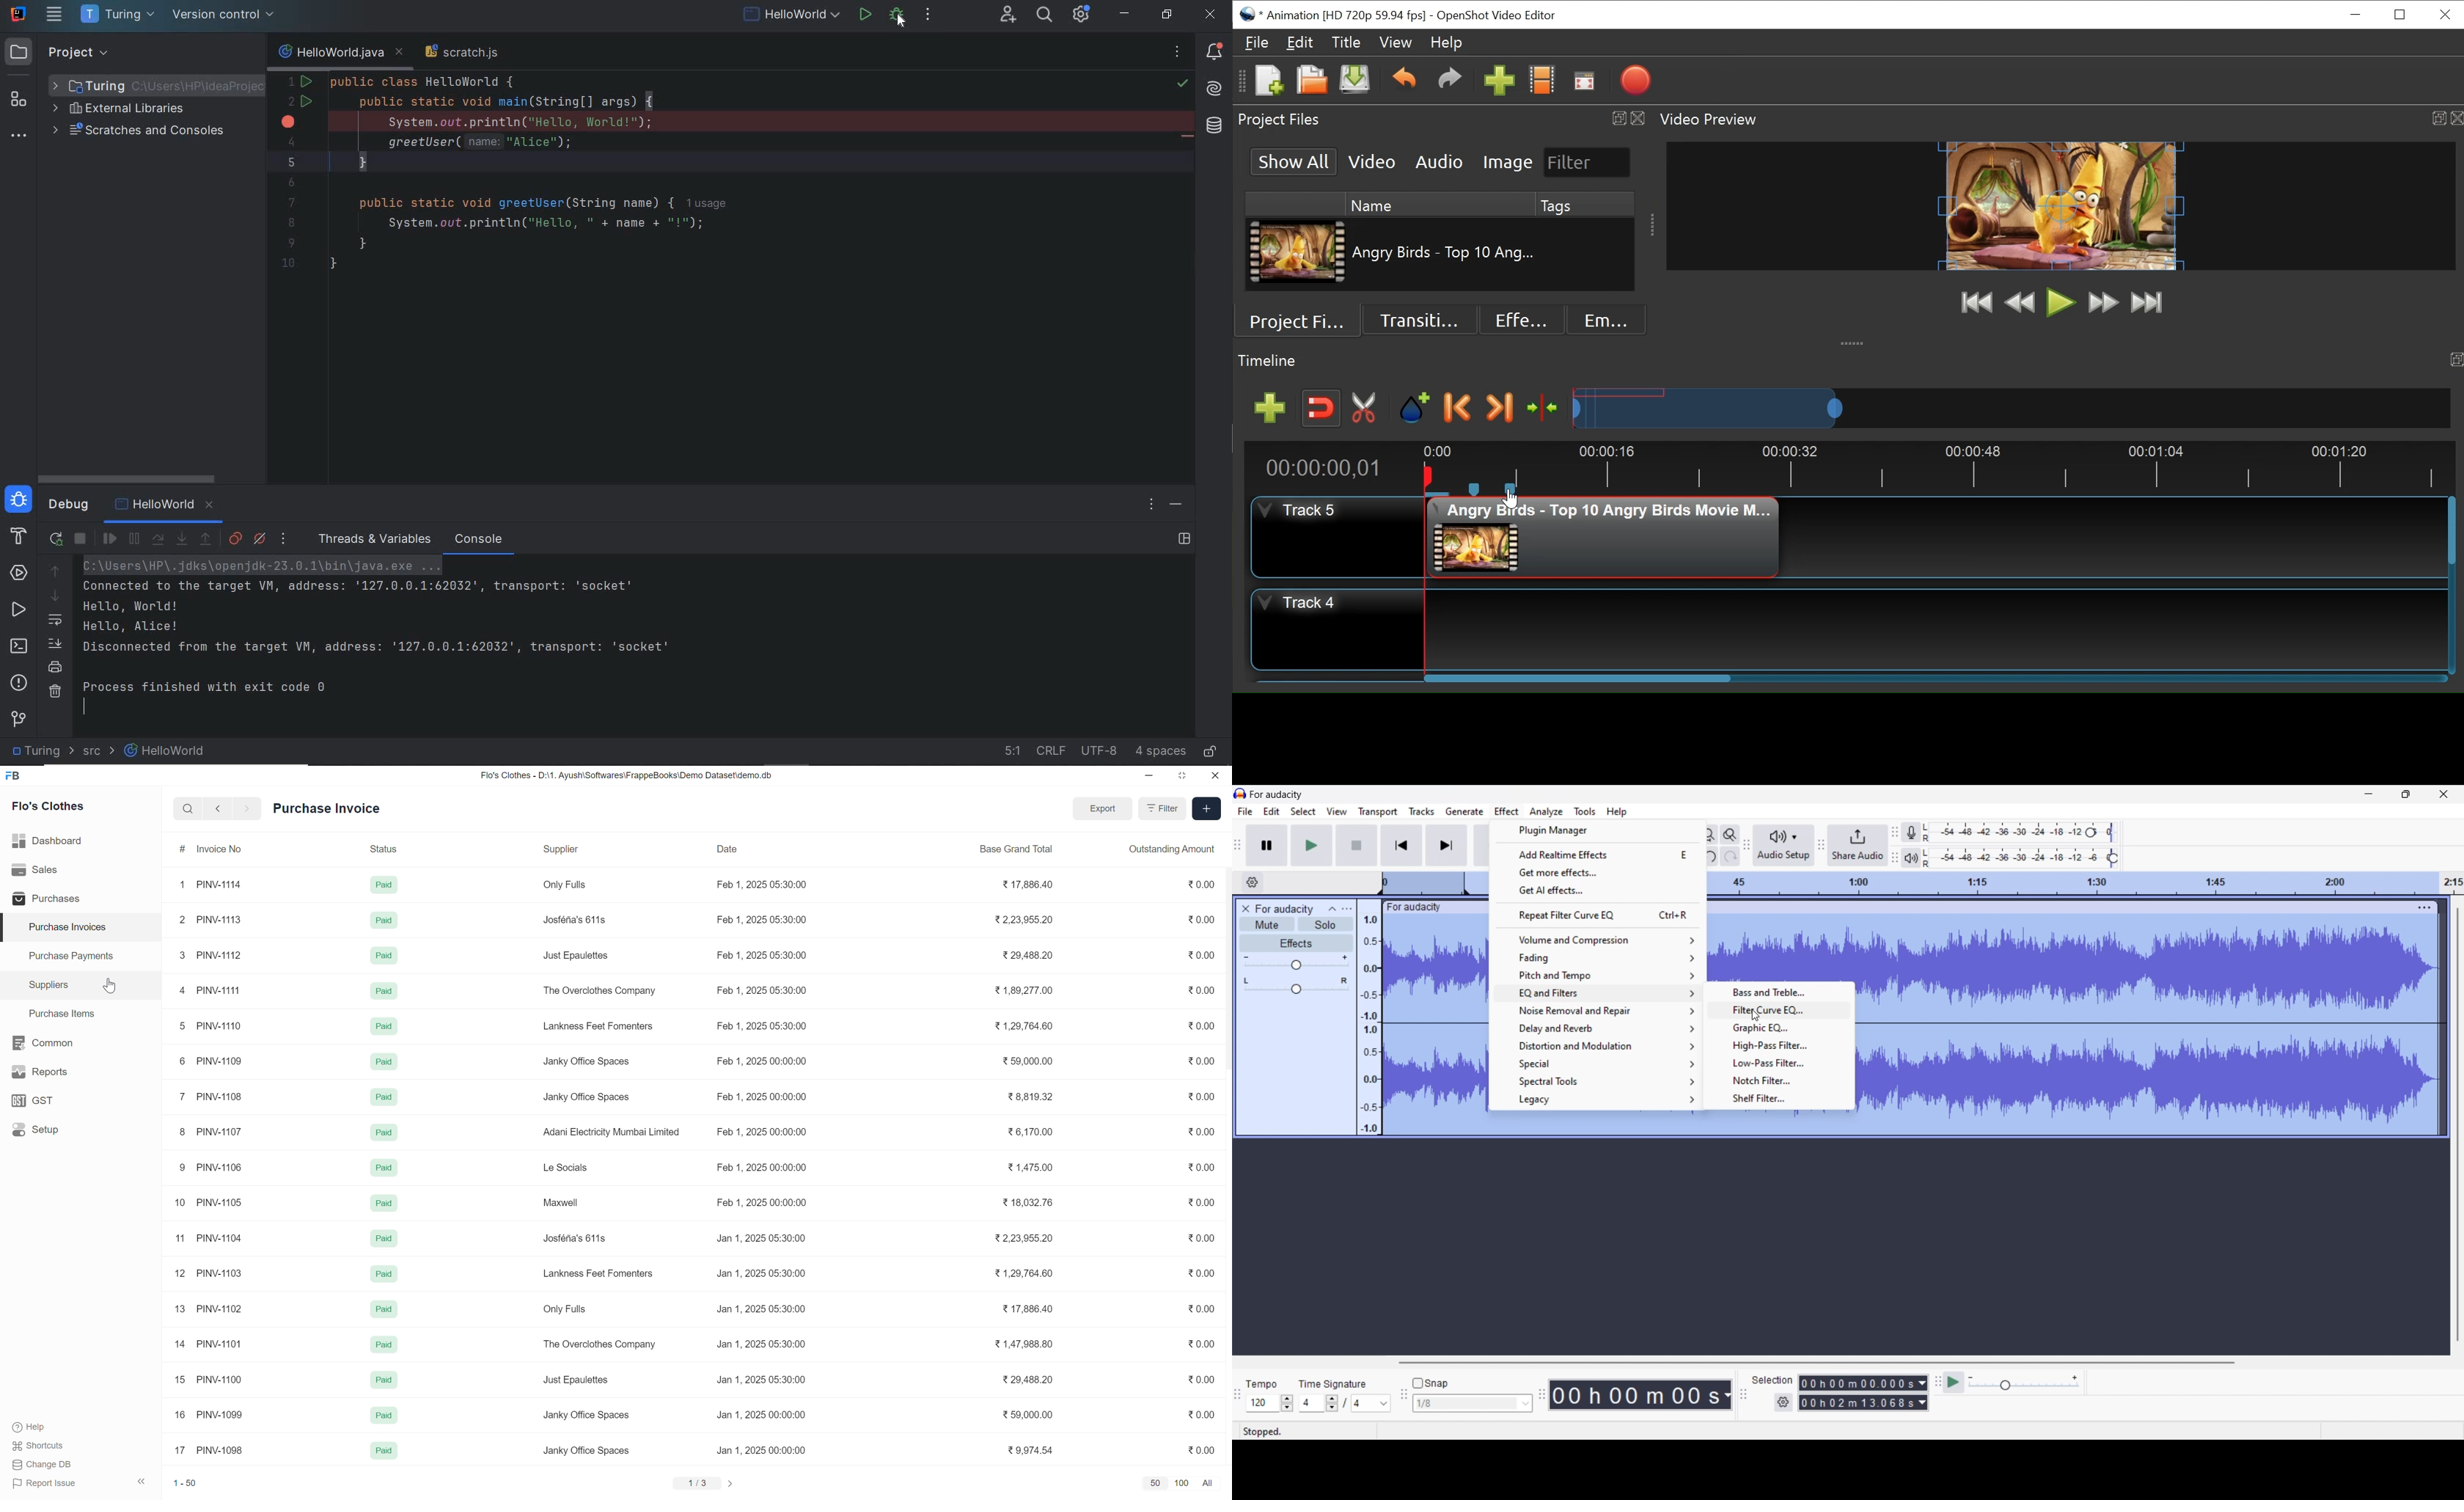  Describe the element at coordinates (1201, 1273) in the screenshot. I see `0.00` at that location.